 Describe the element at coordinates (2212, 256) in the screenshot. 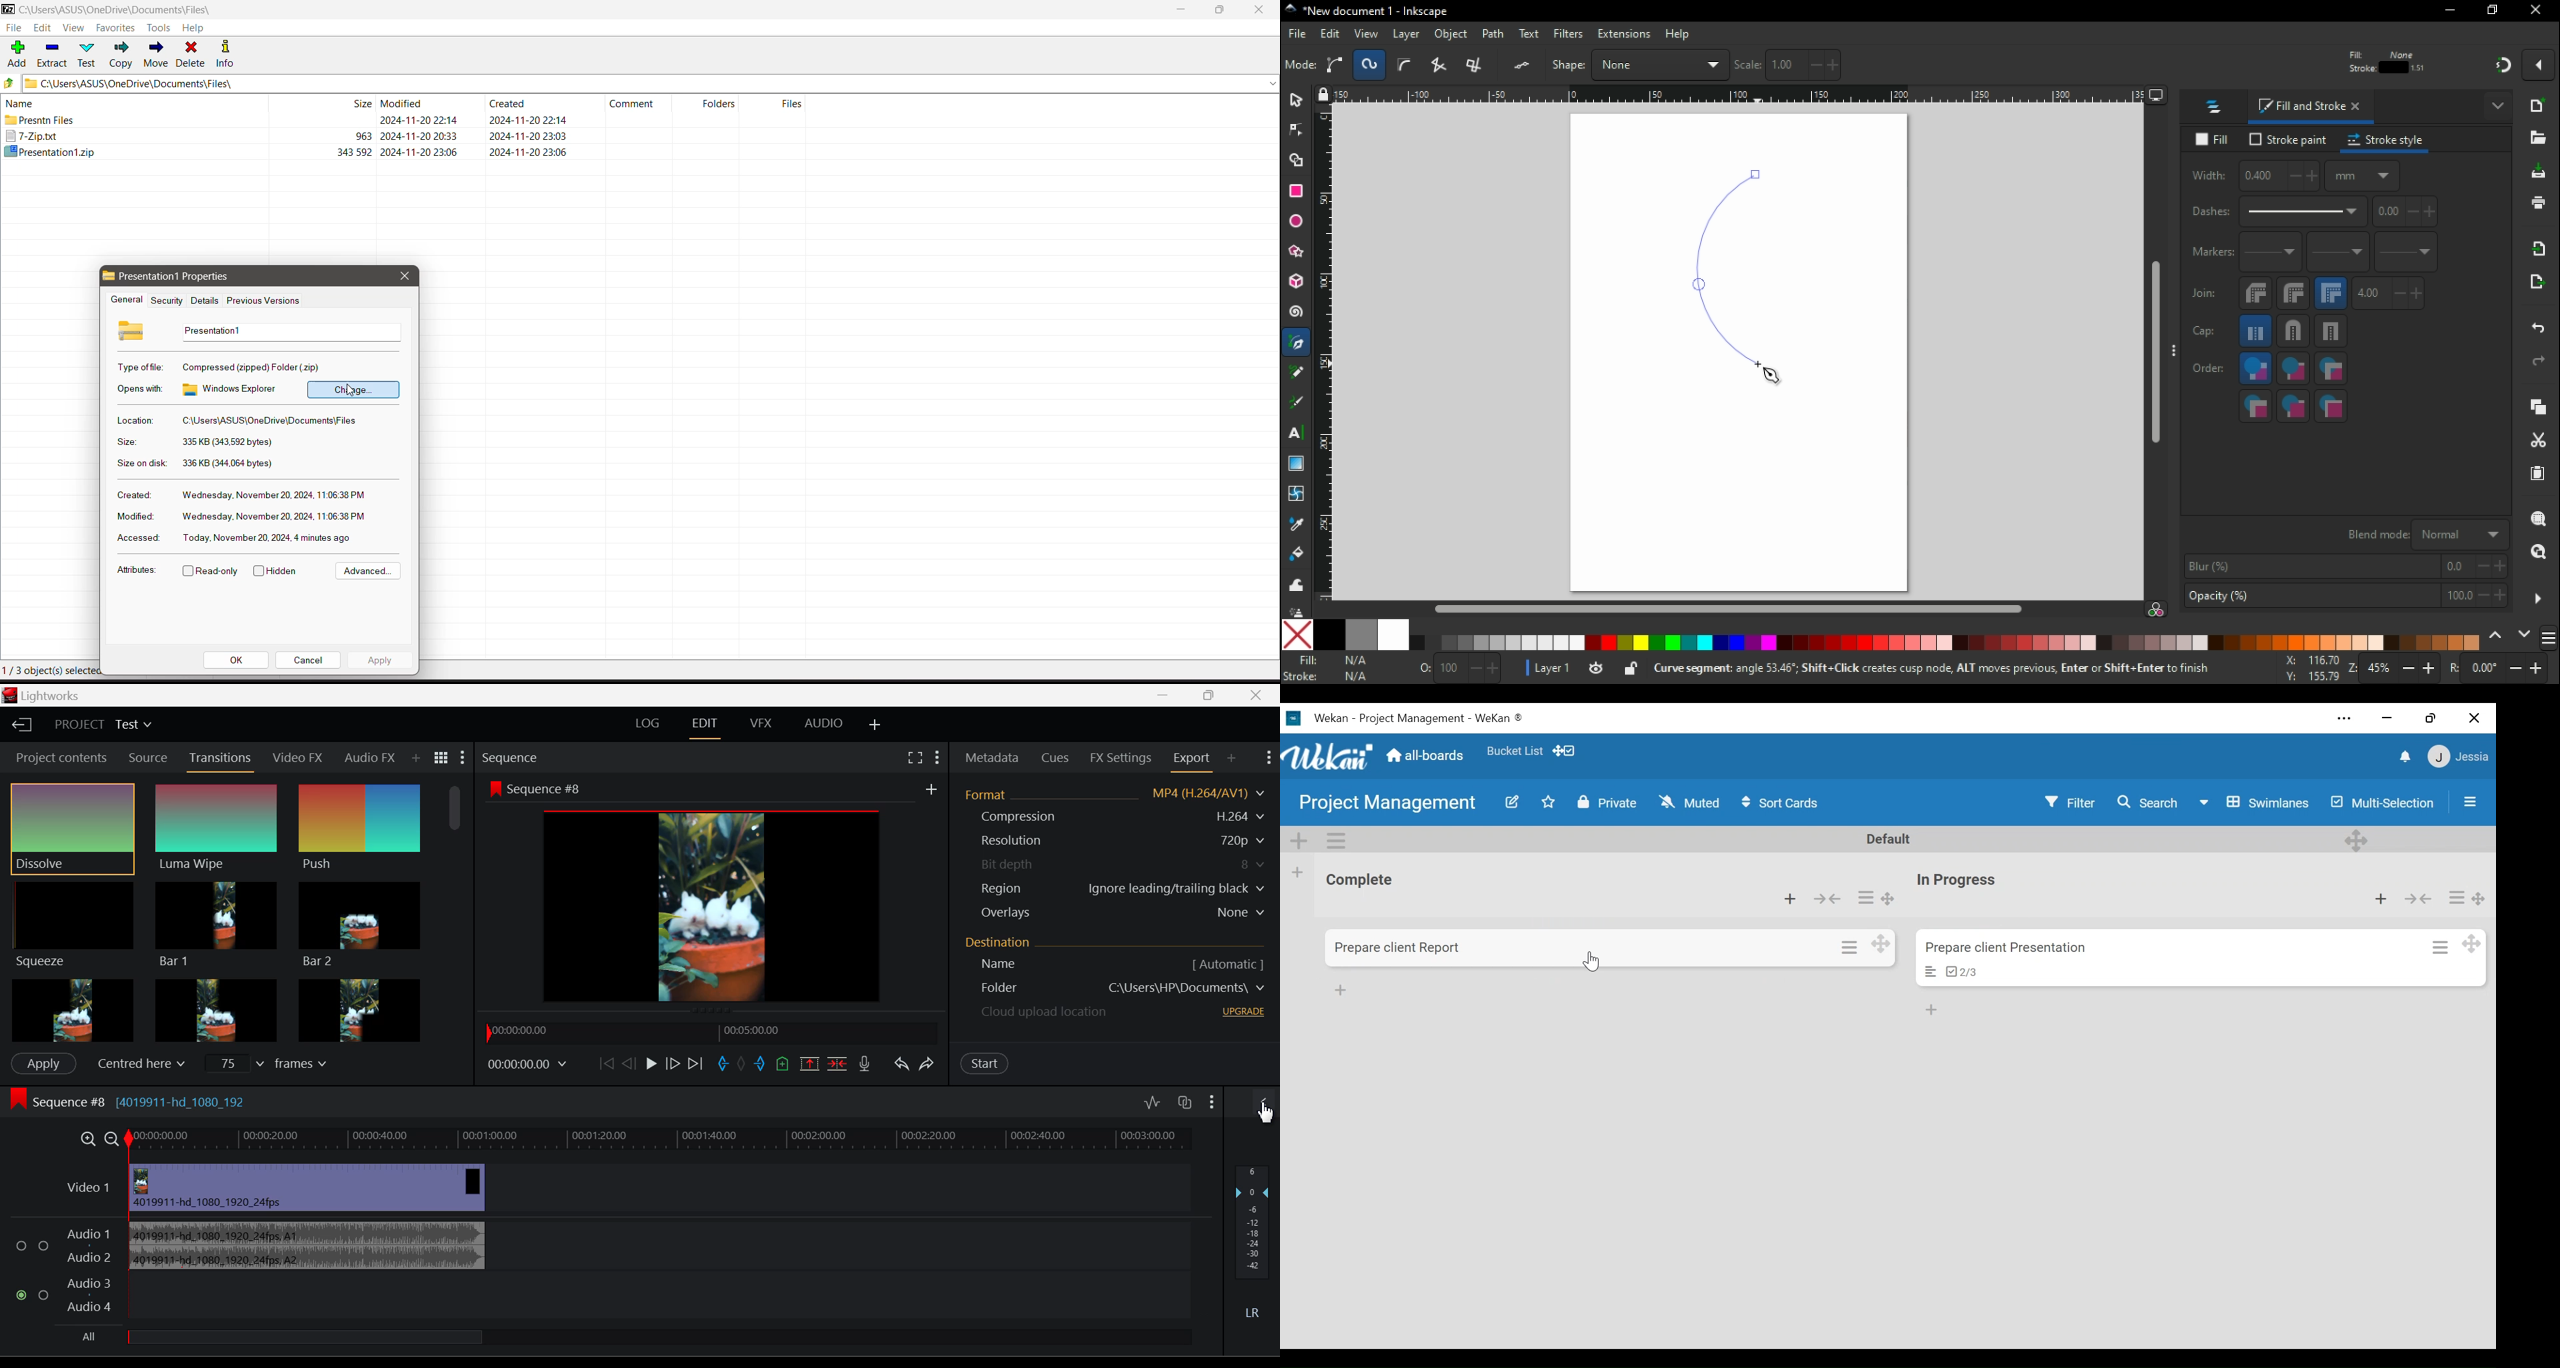

I see `markers` at that location.